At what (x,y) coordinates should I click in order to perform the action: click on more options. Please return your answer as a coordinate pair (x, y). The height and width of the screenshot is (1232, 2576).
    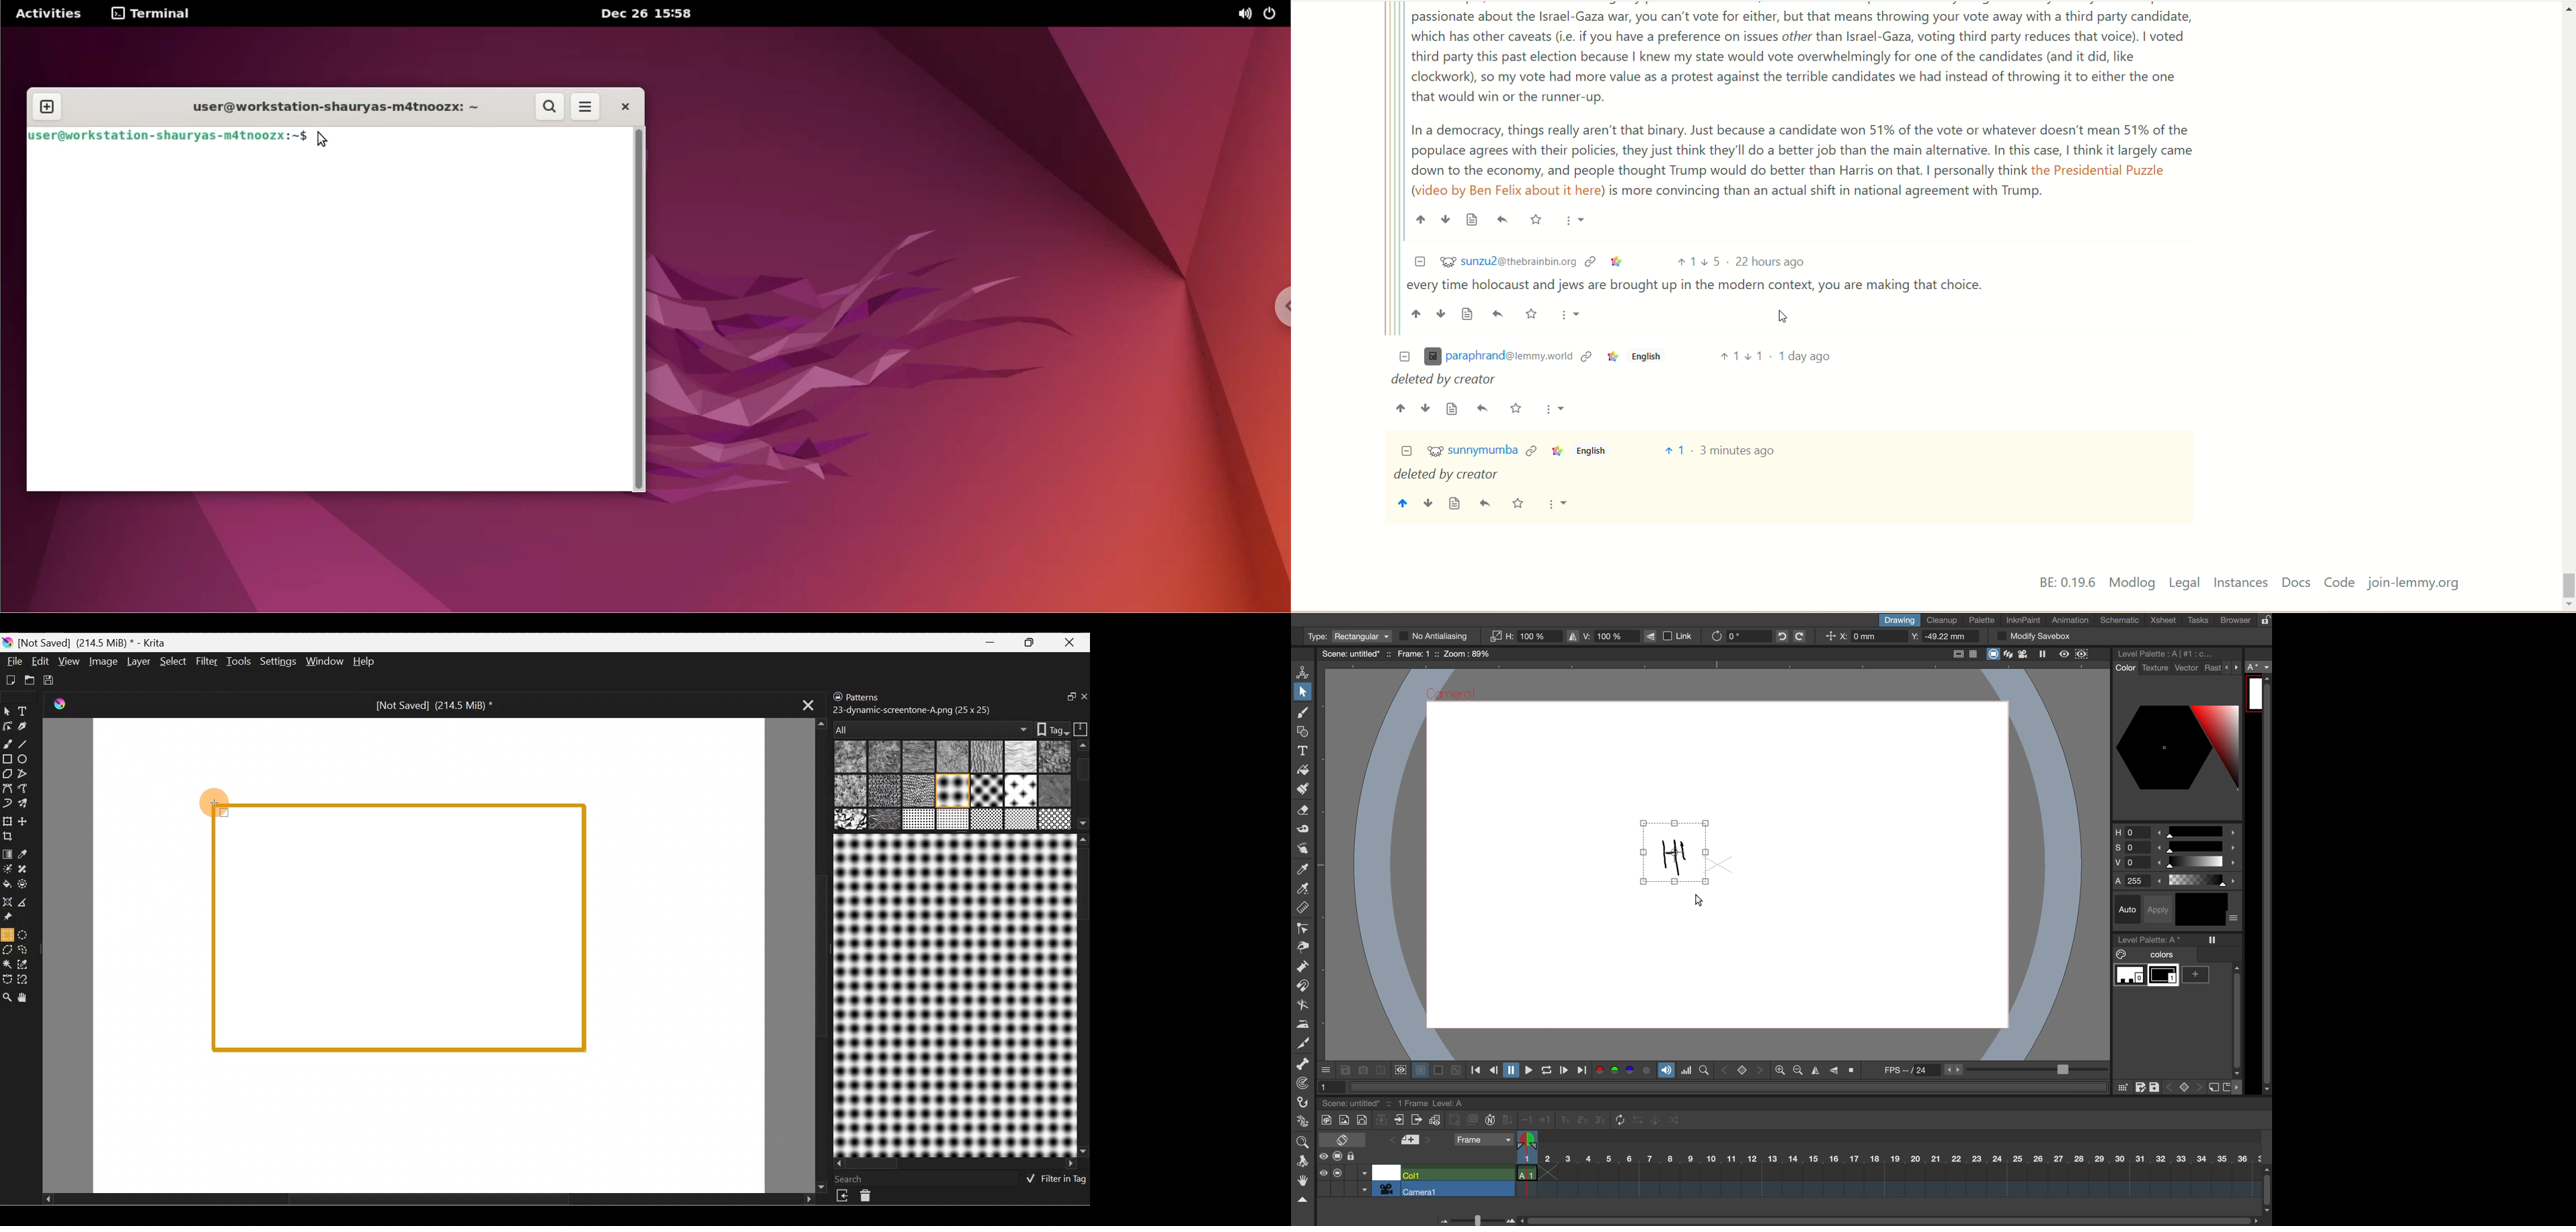
    Looking at the image, I should click on (2234, 918).